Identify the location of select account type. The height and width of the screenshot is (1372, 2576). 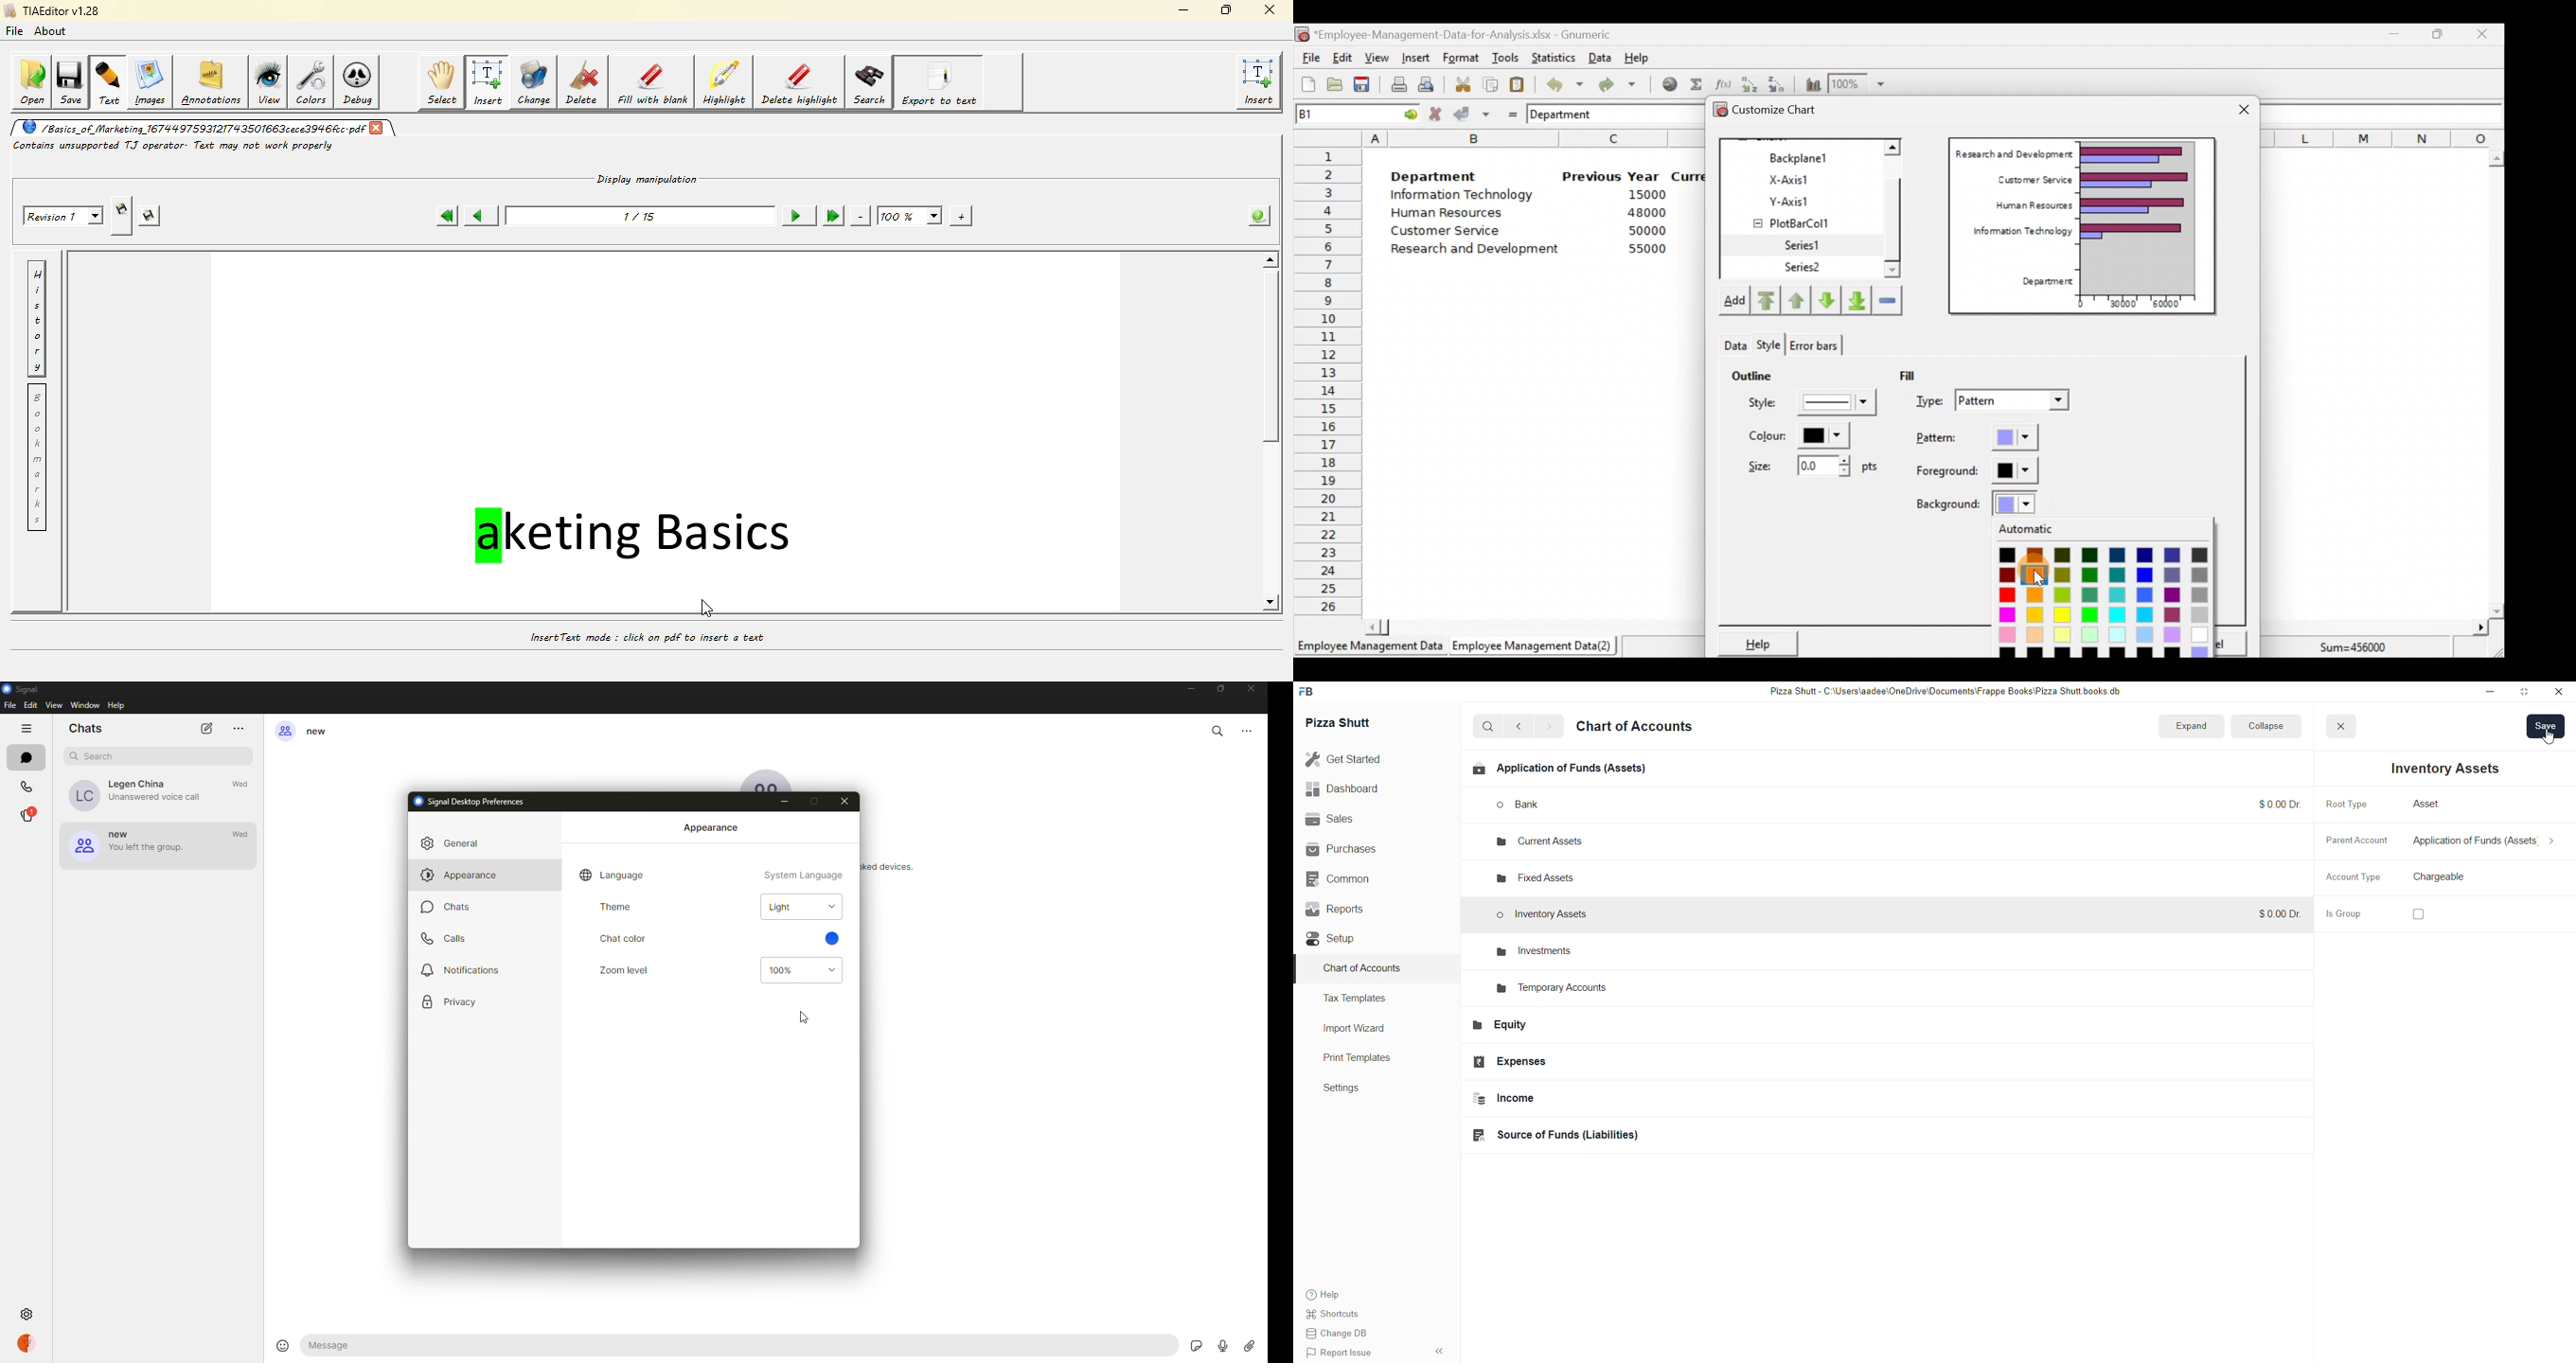
(2451, 877).